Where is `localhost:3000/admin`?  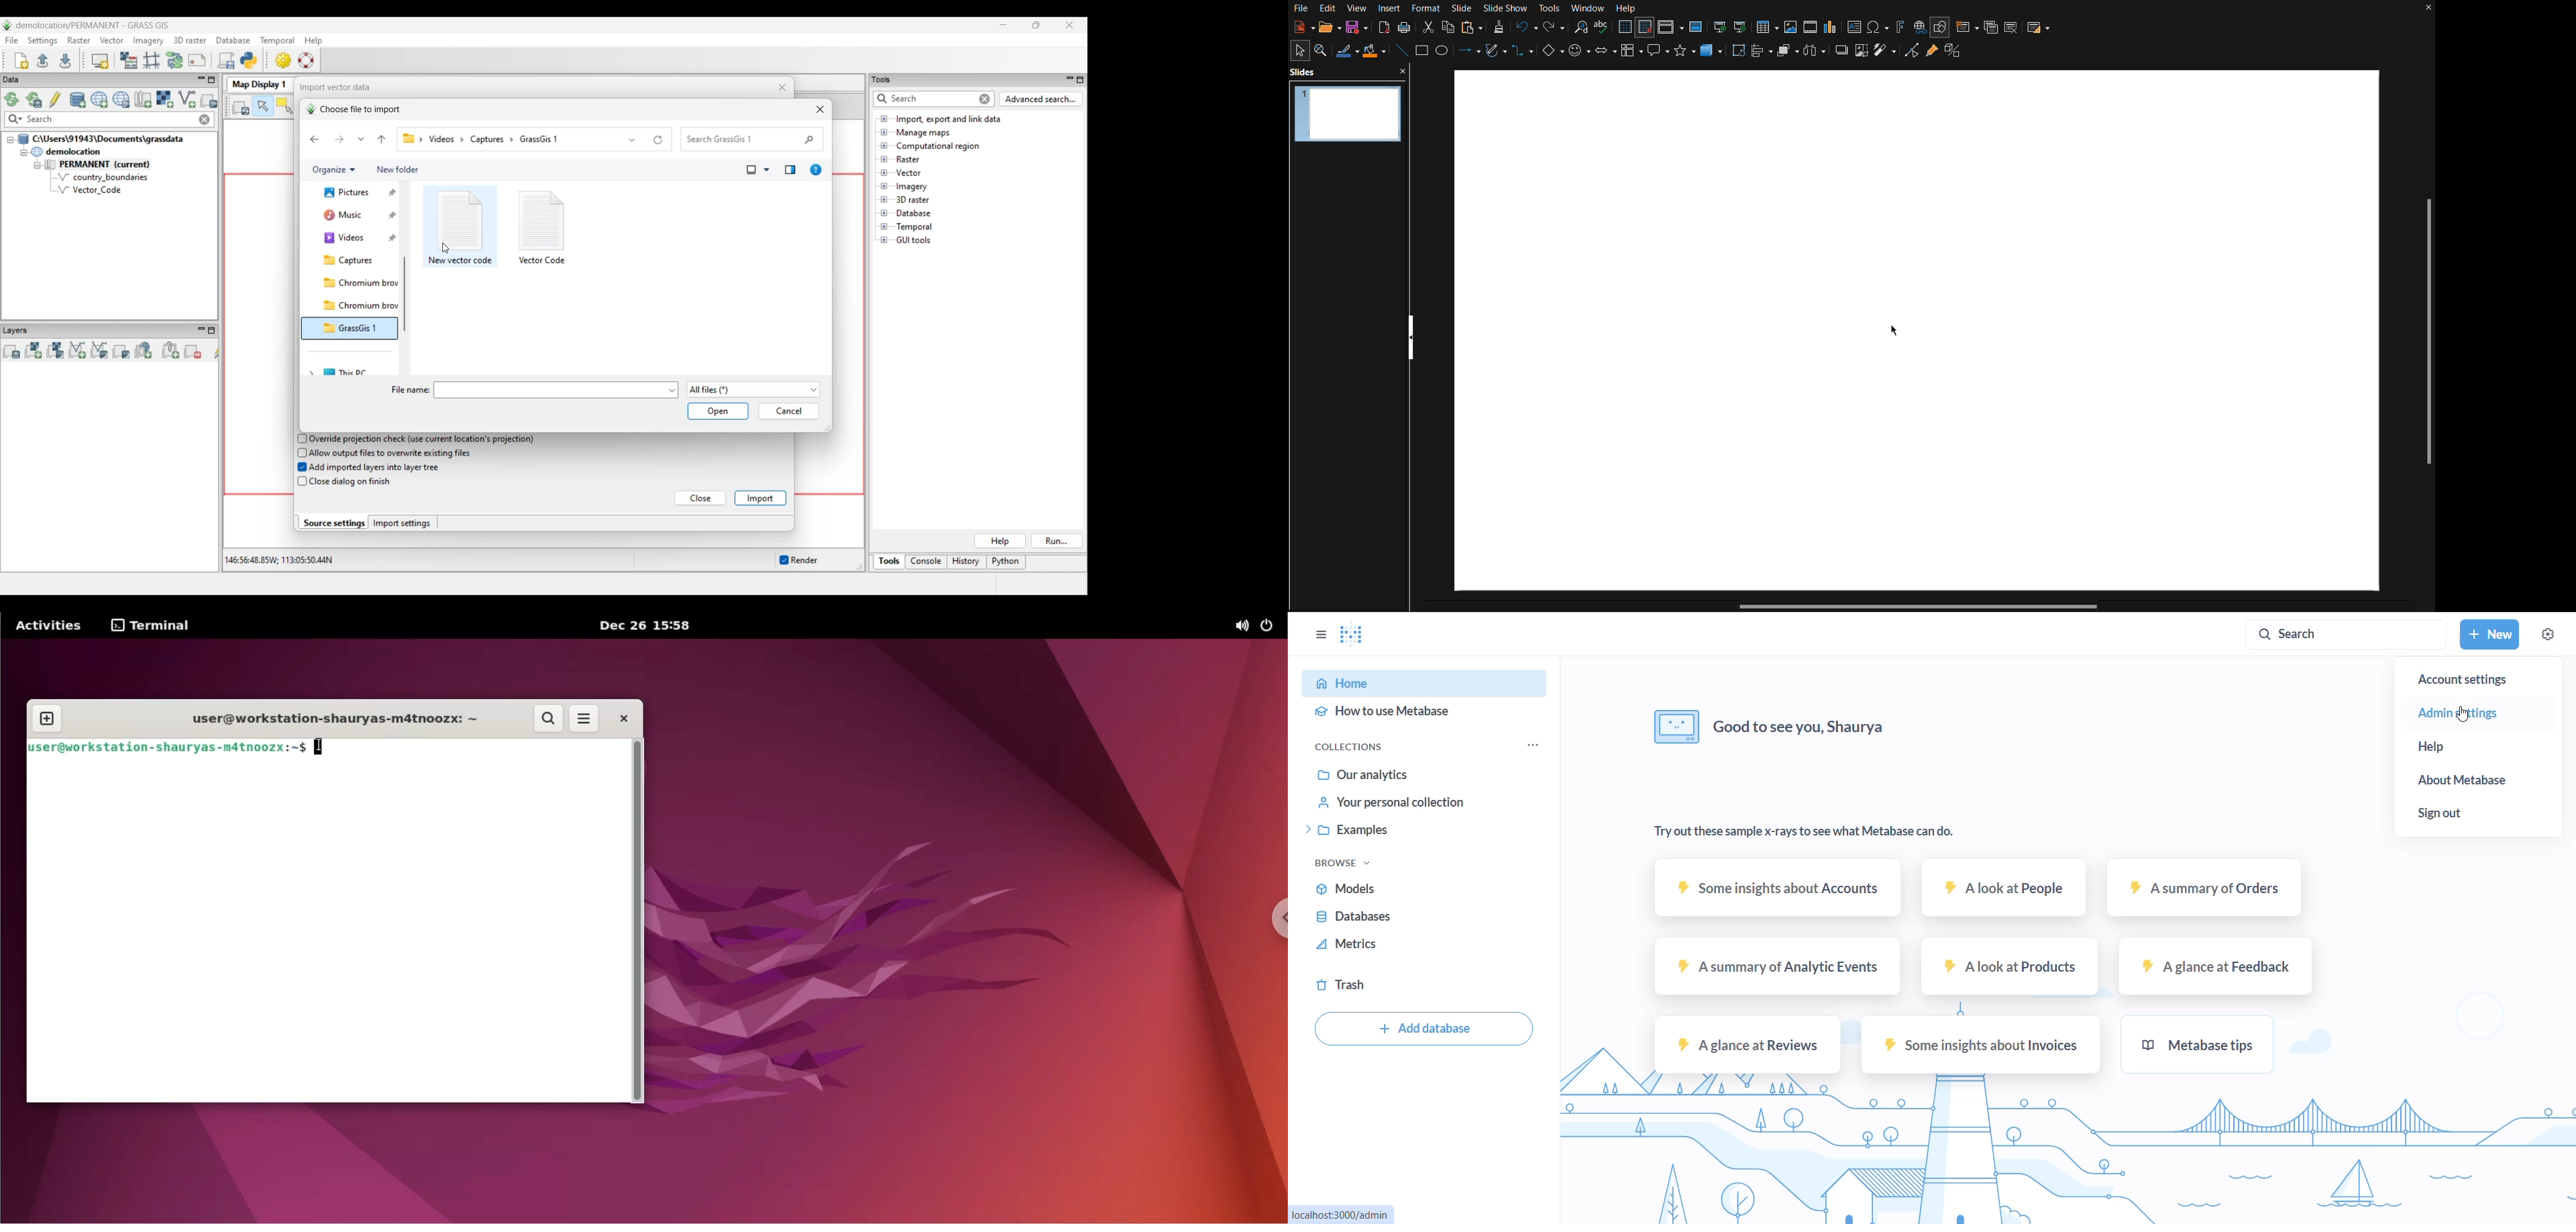
localhost:3000/admin is located at coordinates (1341, 1213).